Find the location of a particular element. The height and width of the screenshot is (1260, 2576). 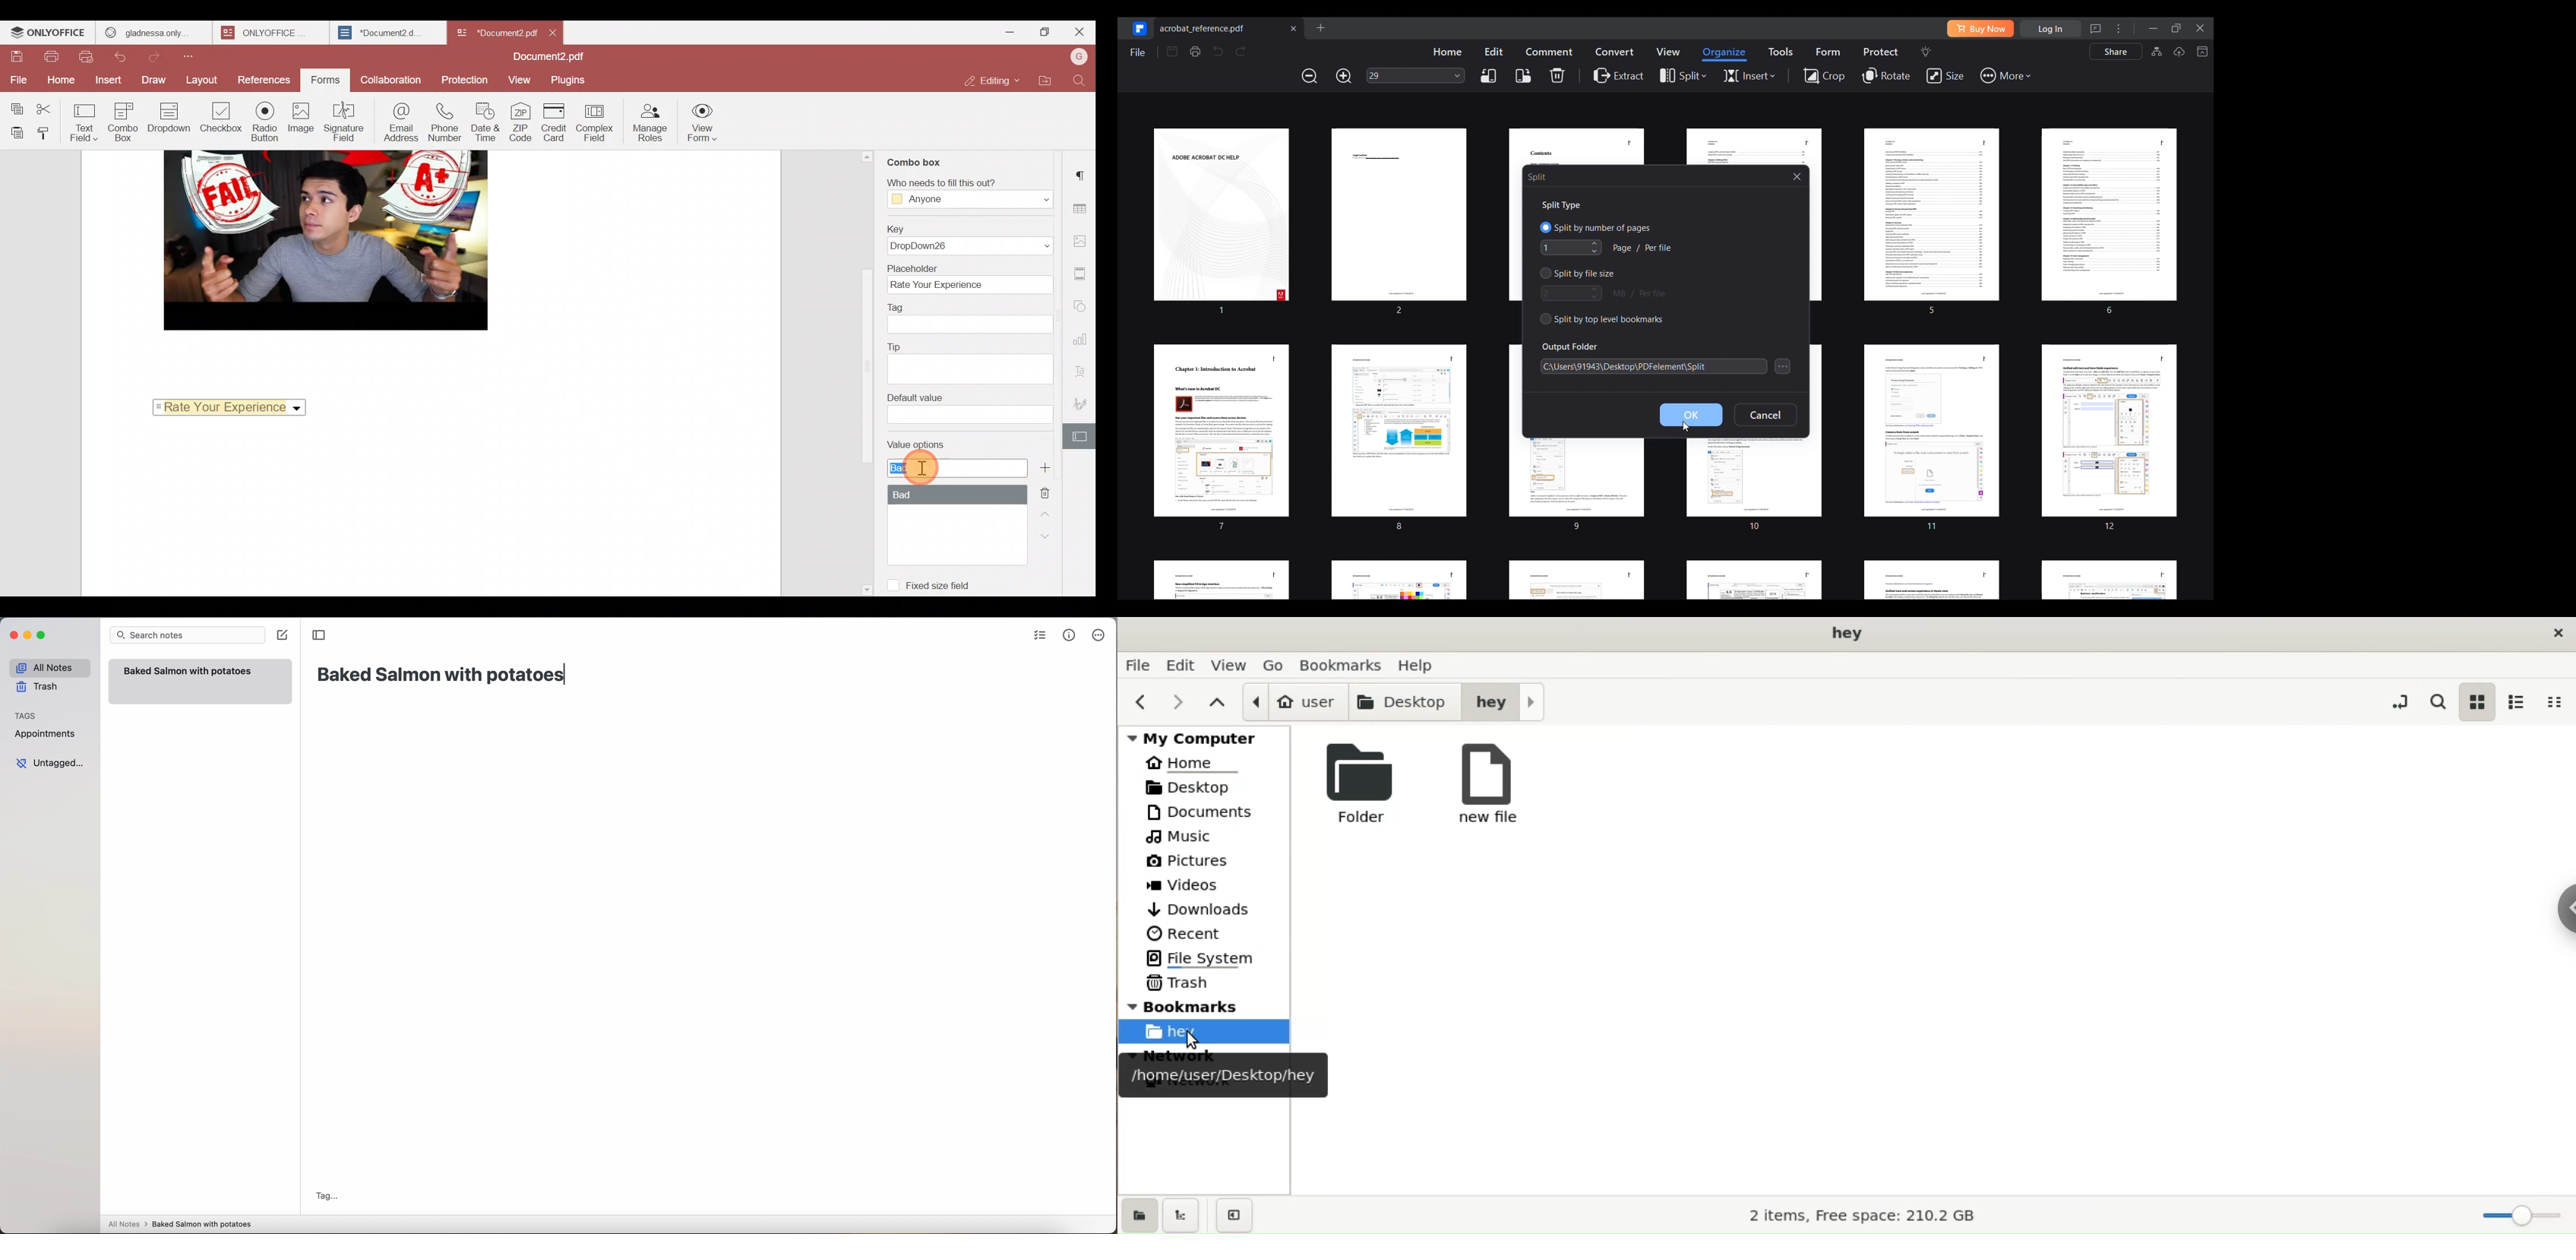

Open file location is located at coordinates (1043, 83).